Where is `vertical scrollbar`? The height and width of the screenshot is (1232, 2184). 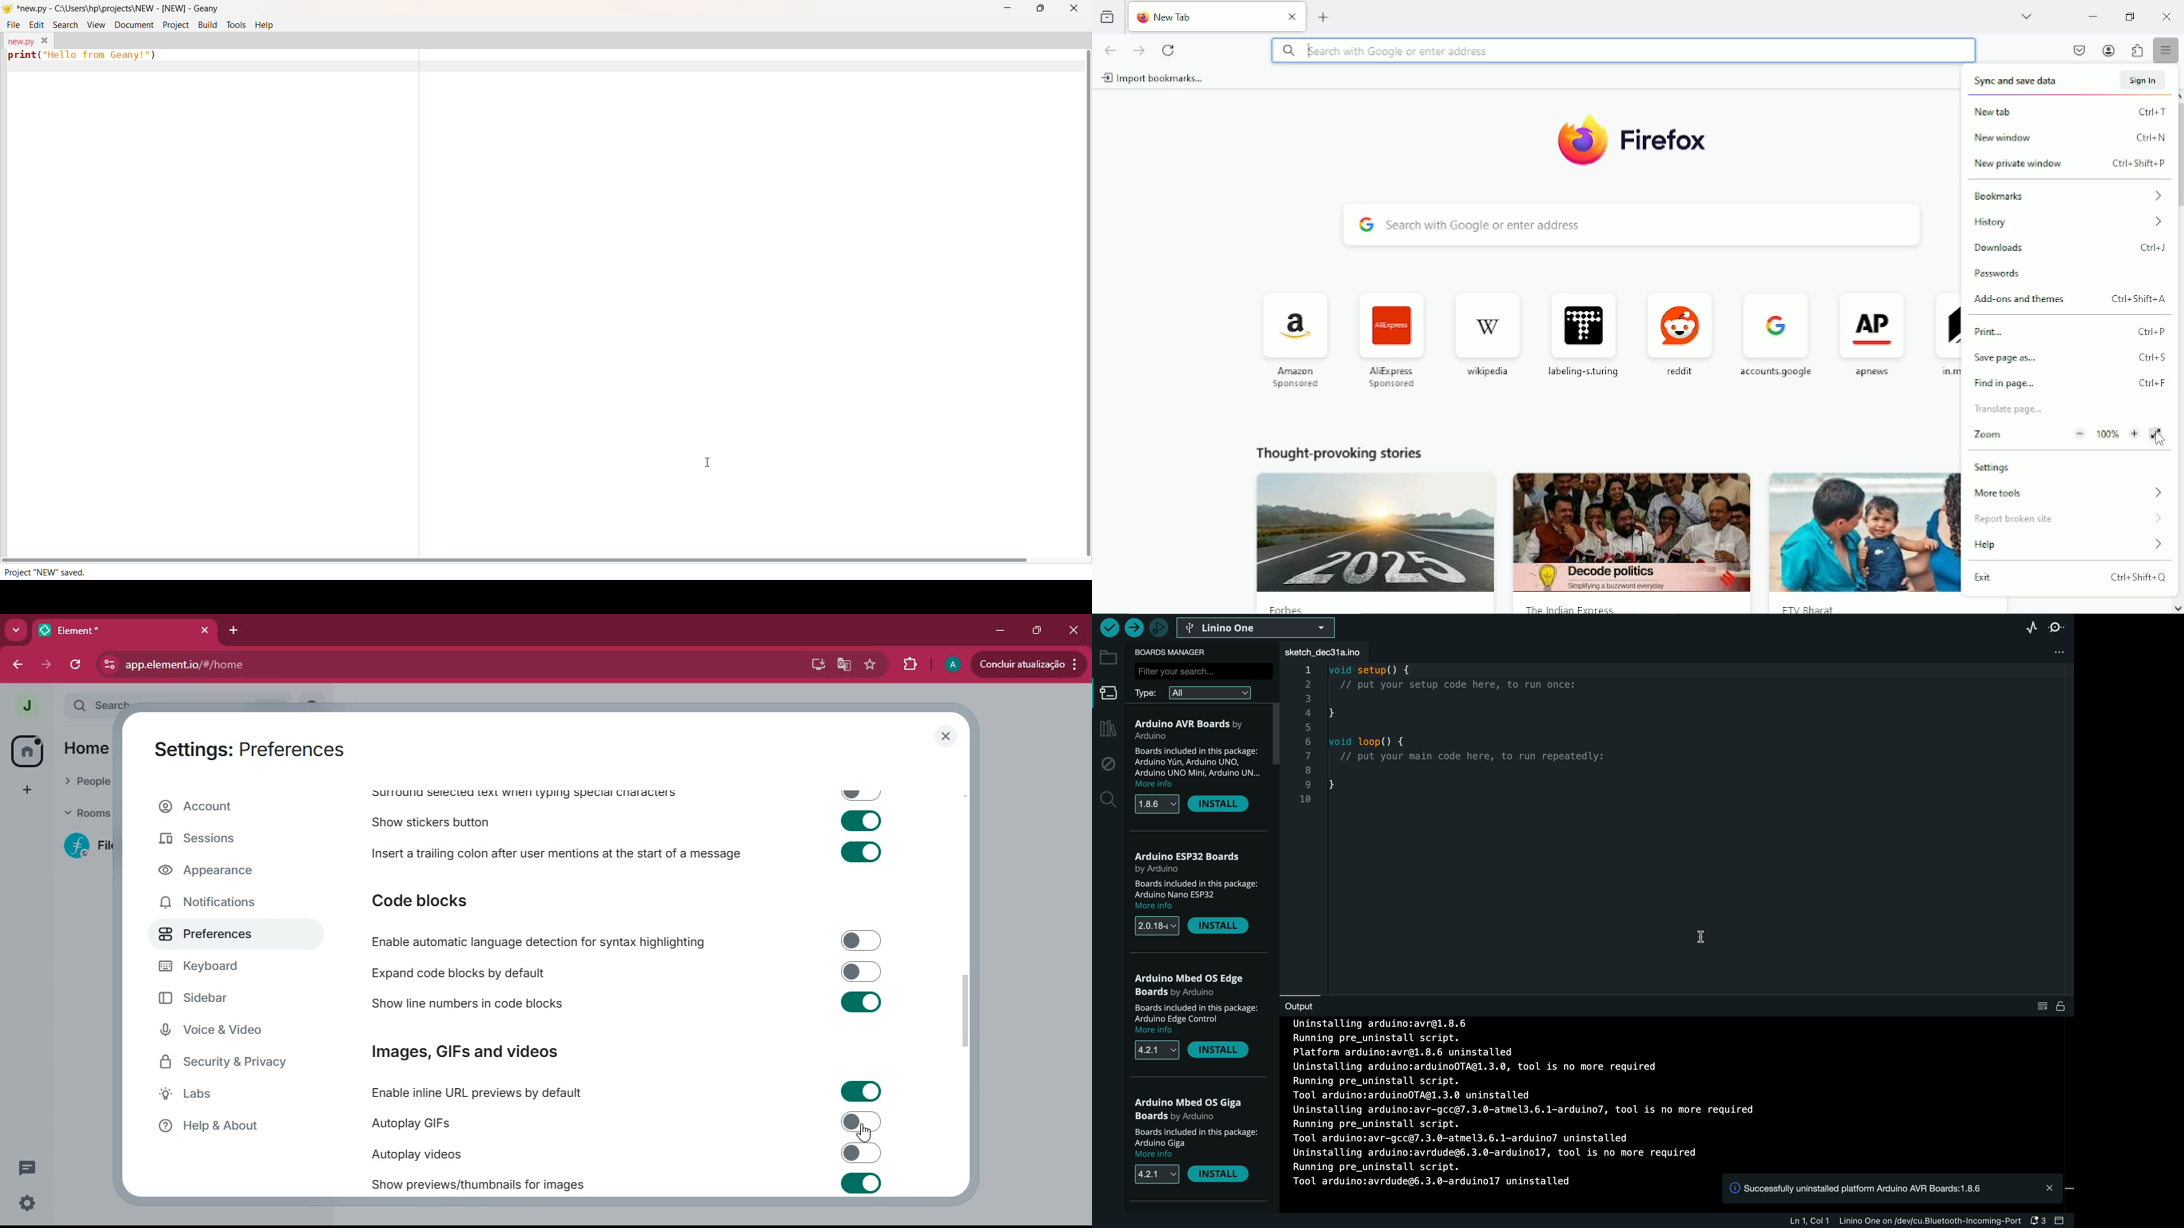
vertical scrollbar is located at coordinates (2182, 158).